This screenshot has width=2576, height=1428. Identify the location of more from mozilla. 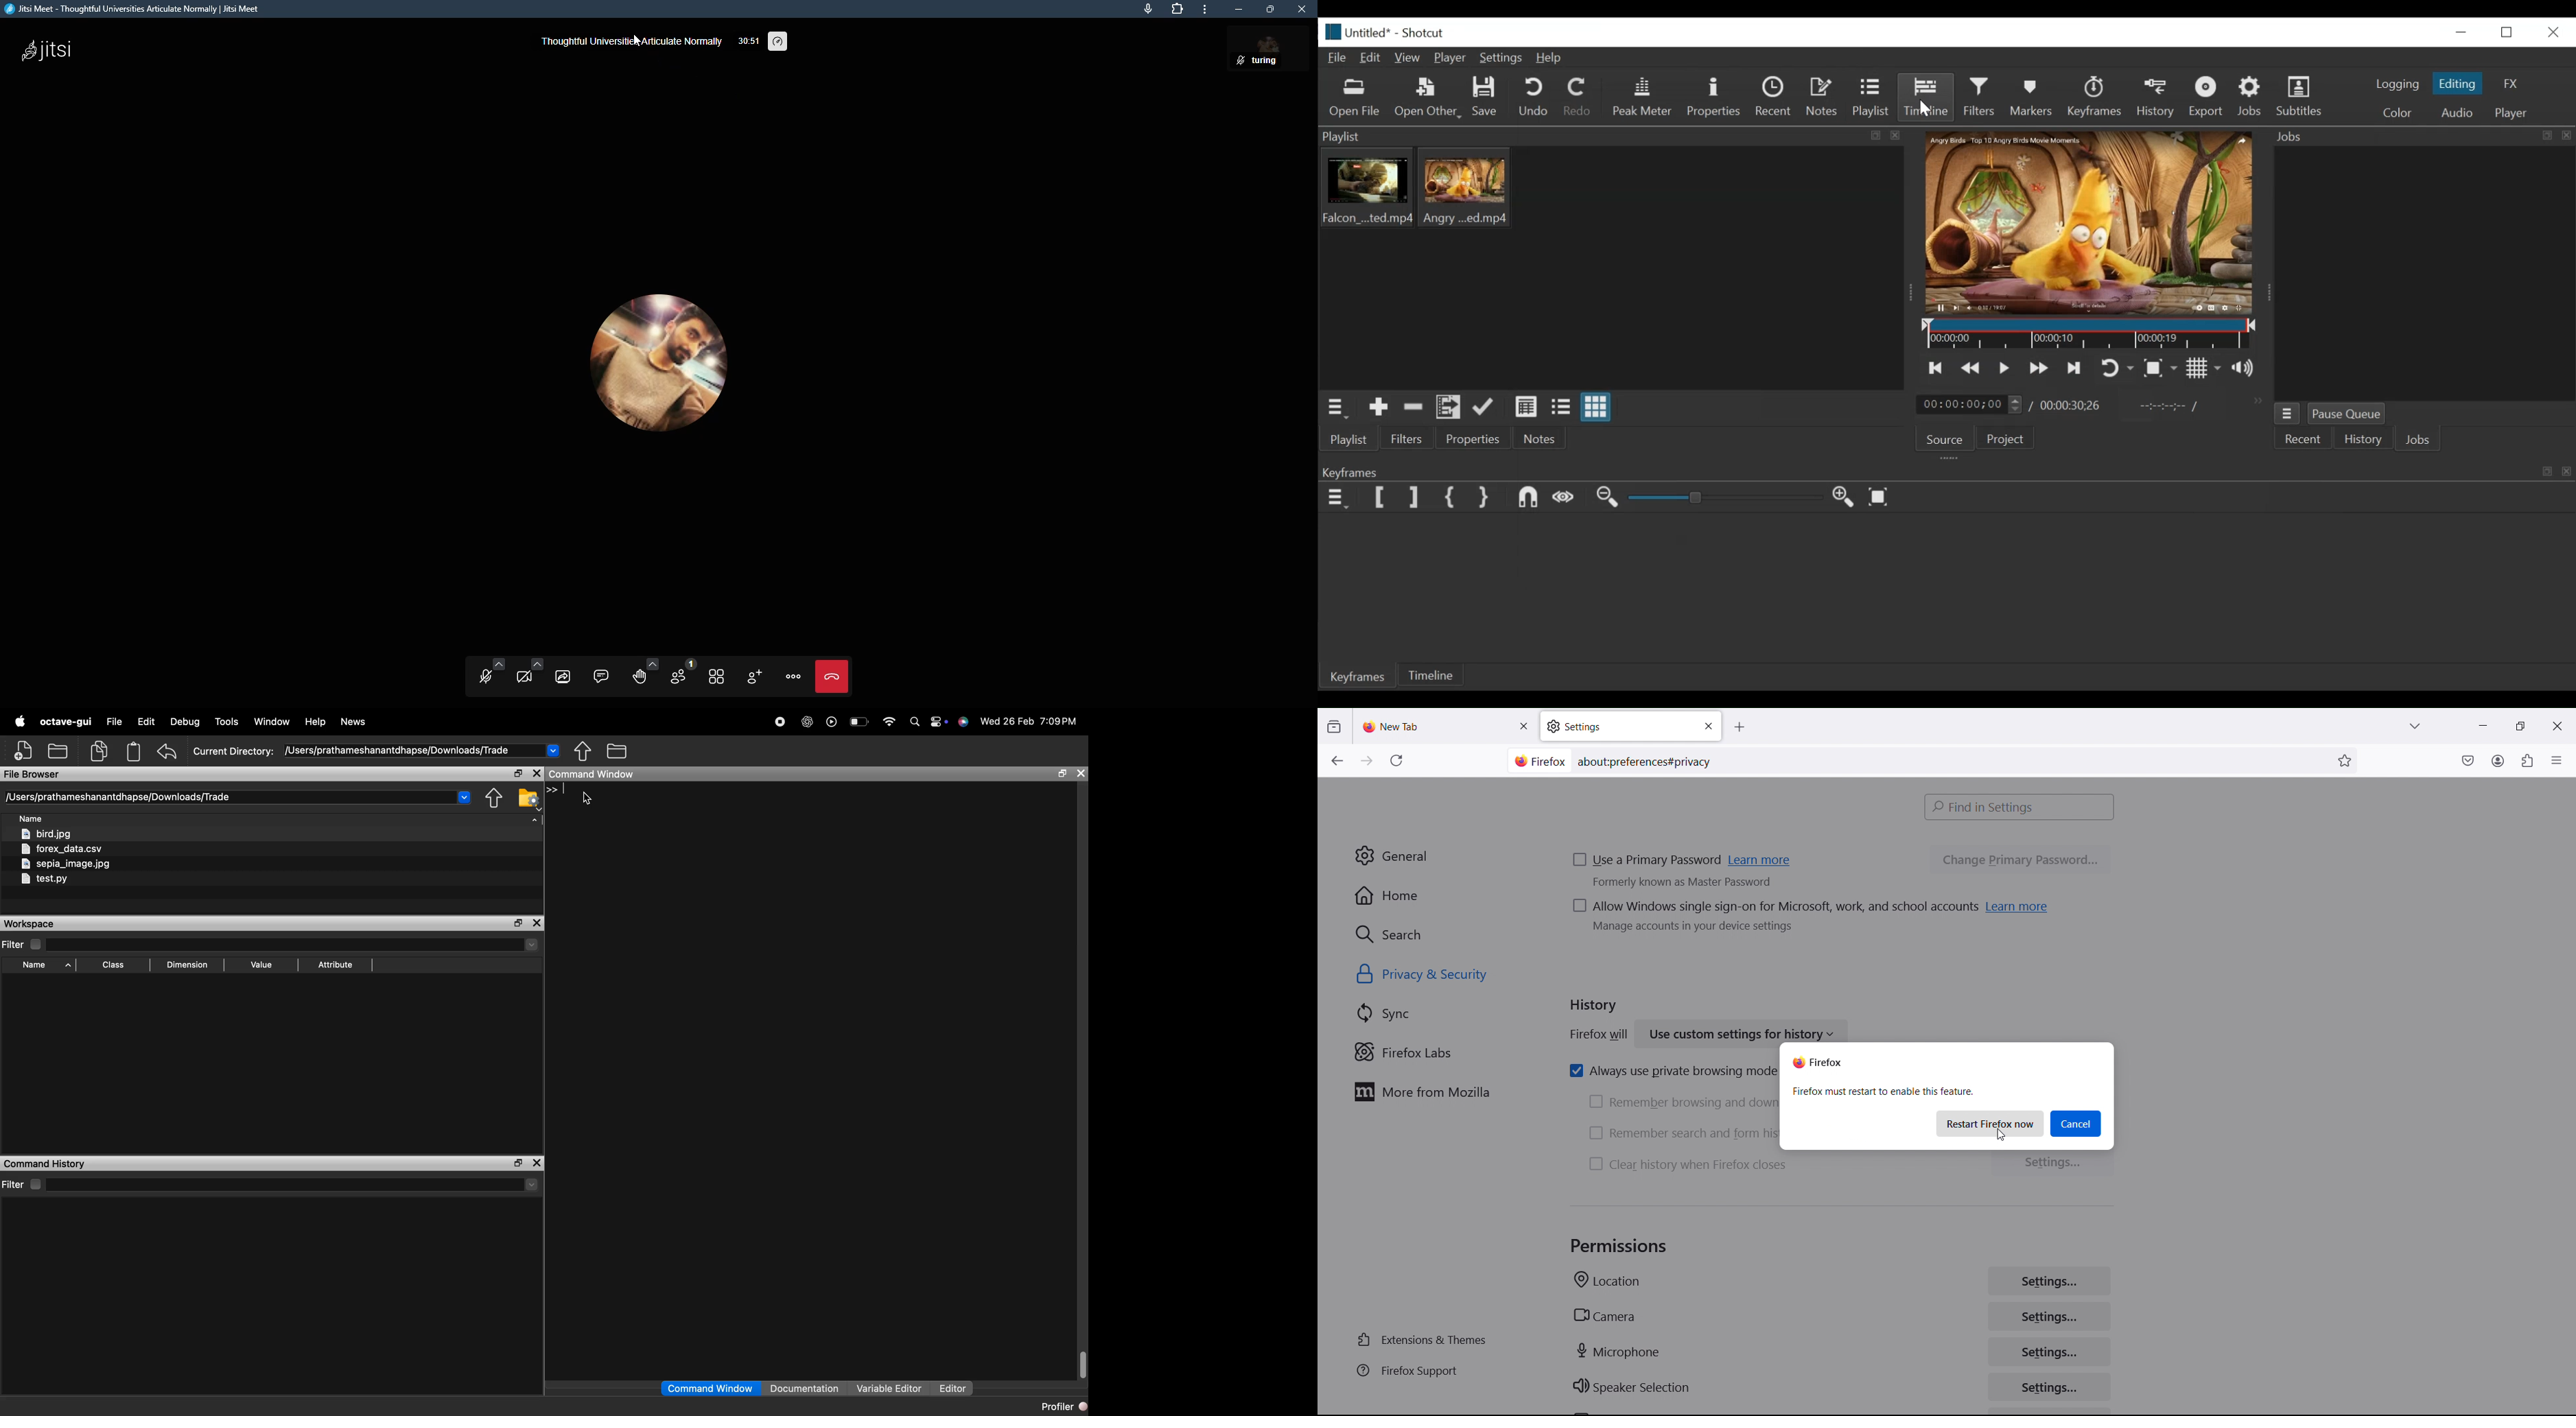
(1443, 1092).